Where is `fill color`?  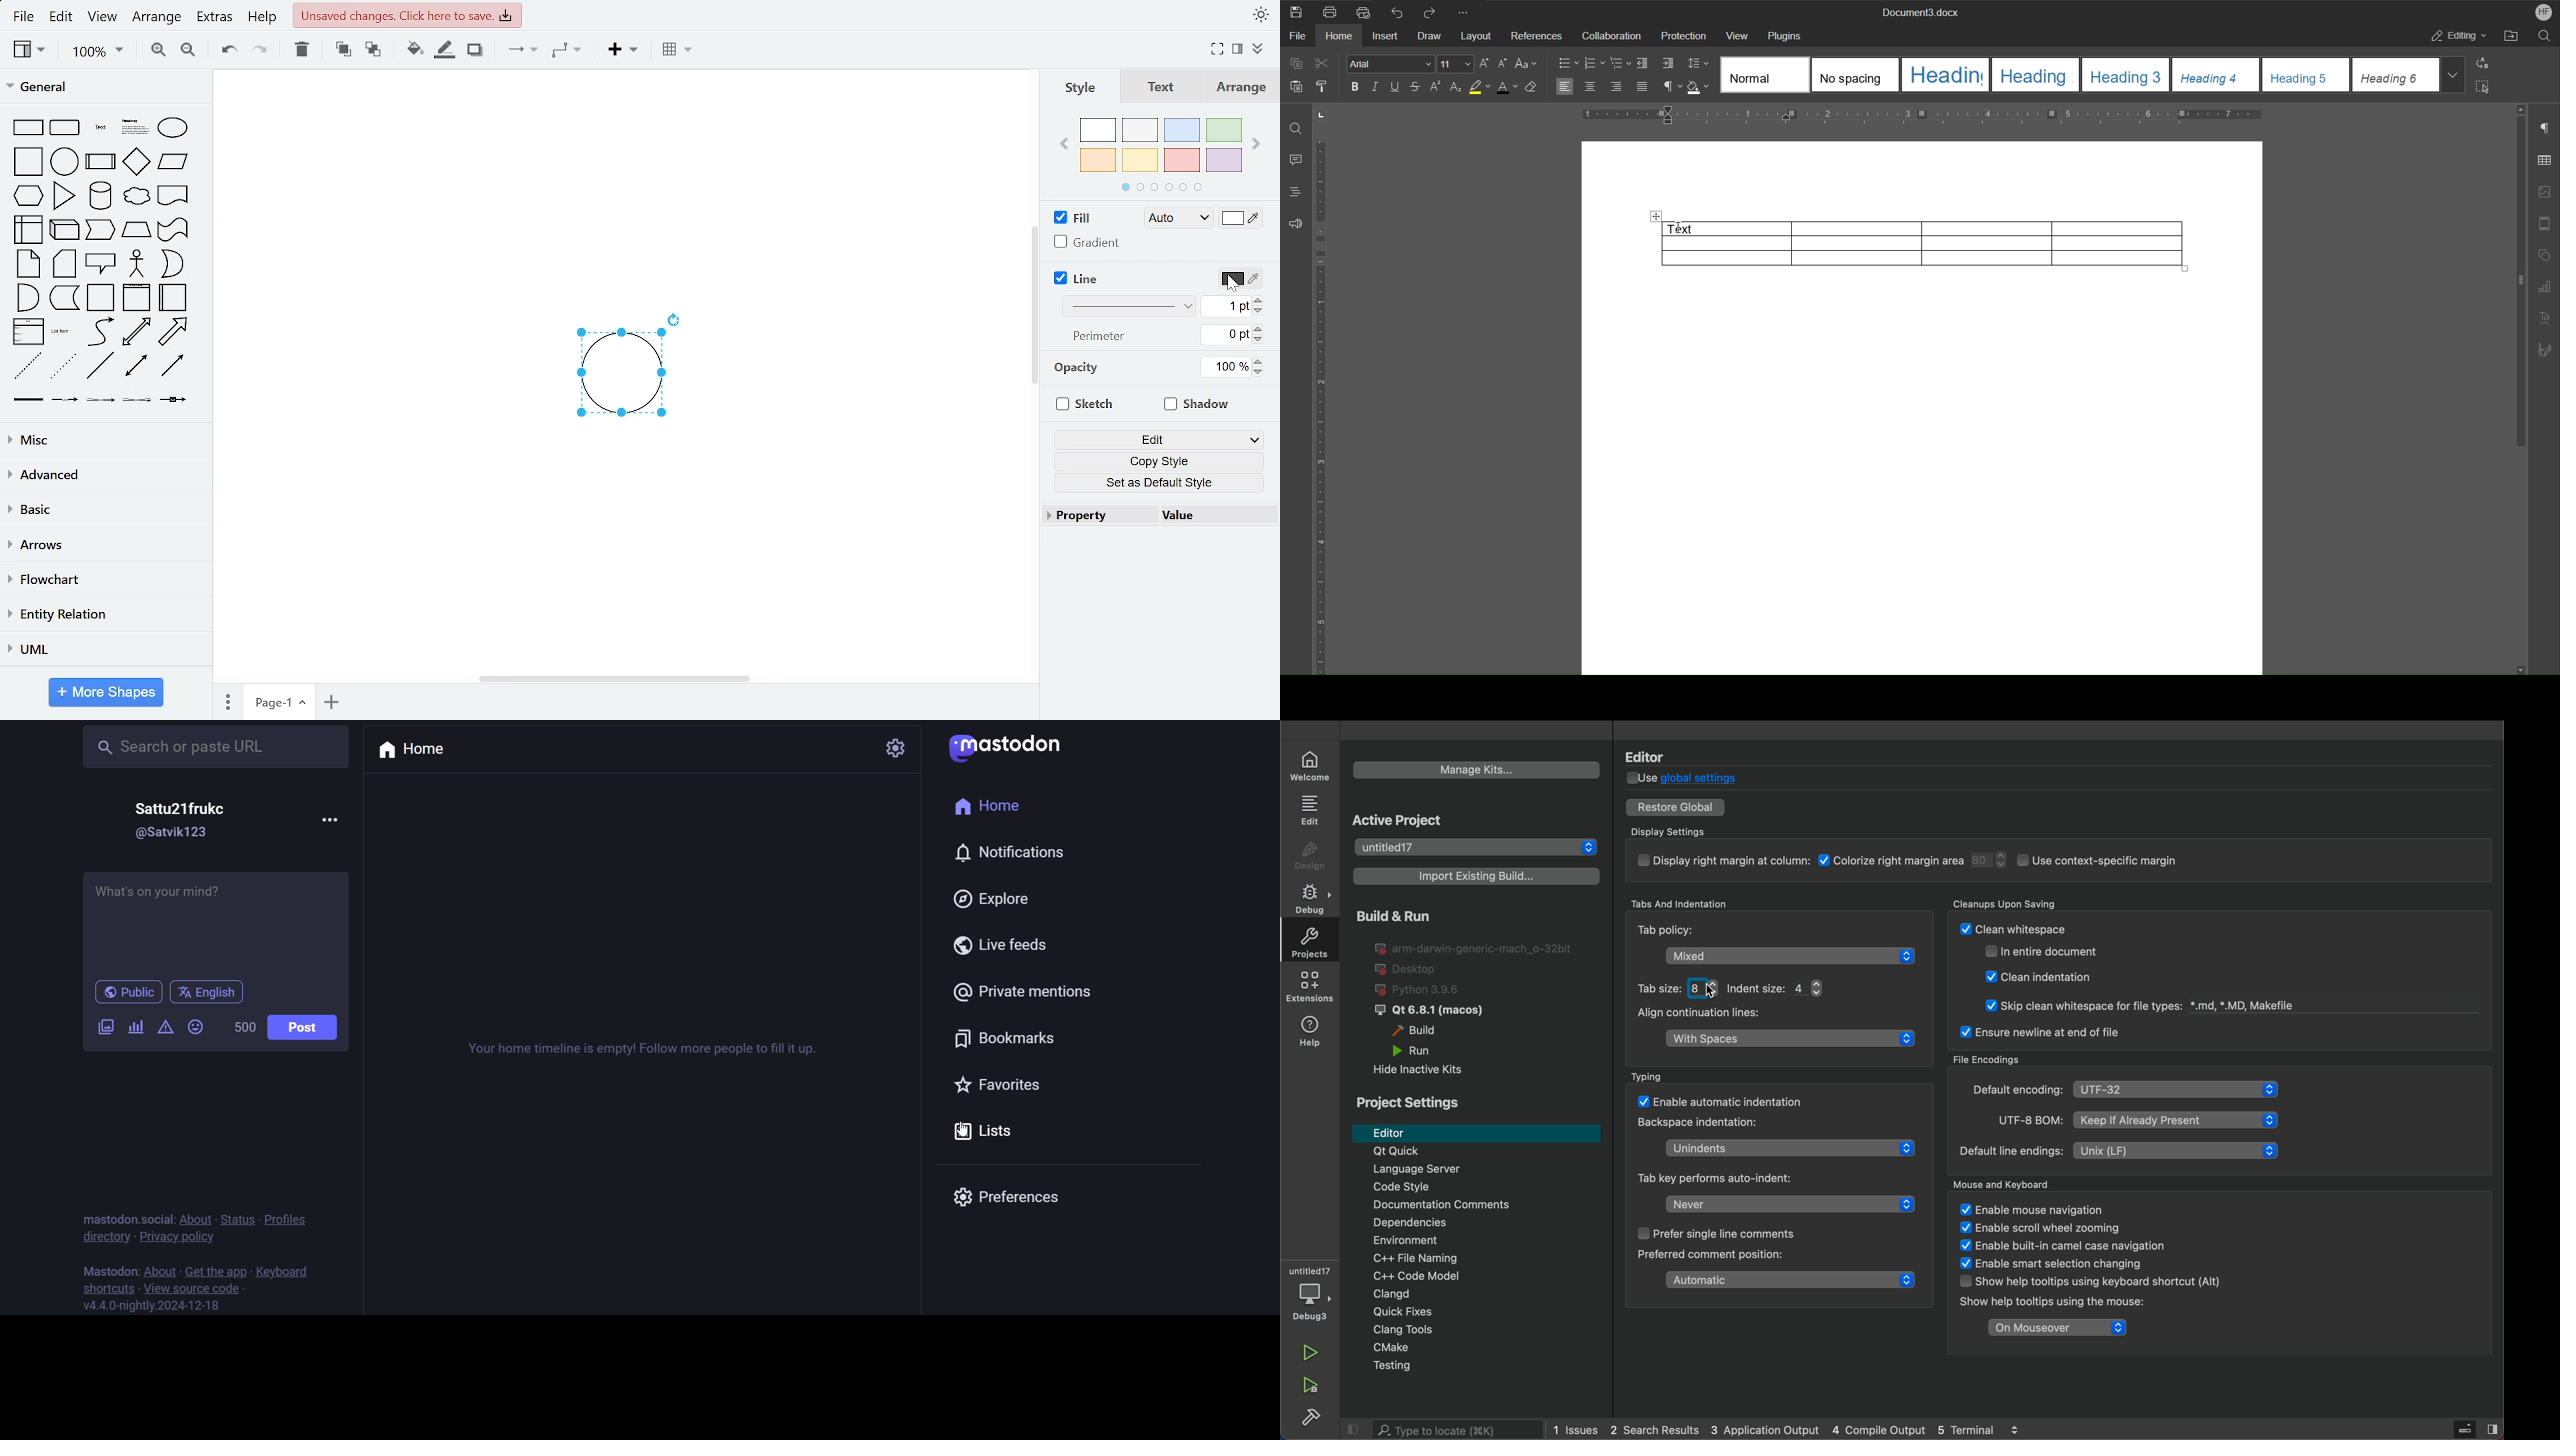
fill color is located at coordinates (415, 51).